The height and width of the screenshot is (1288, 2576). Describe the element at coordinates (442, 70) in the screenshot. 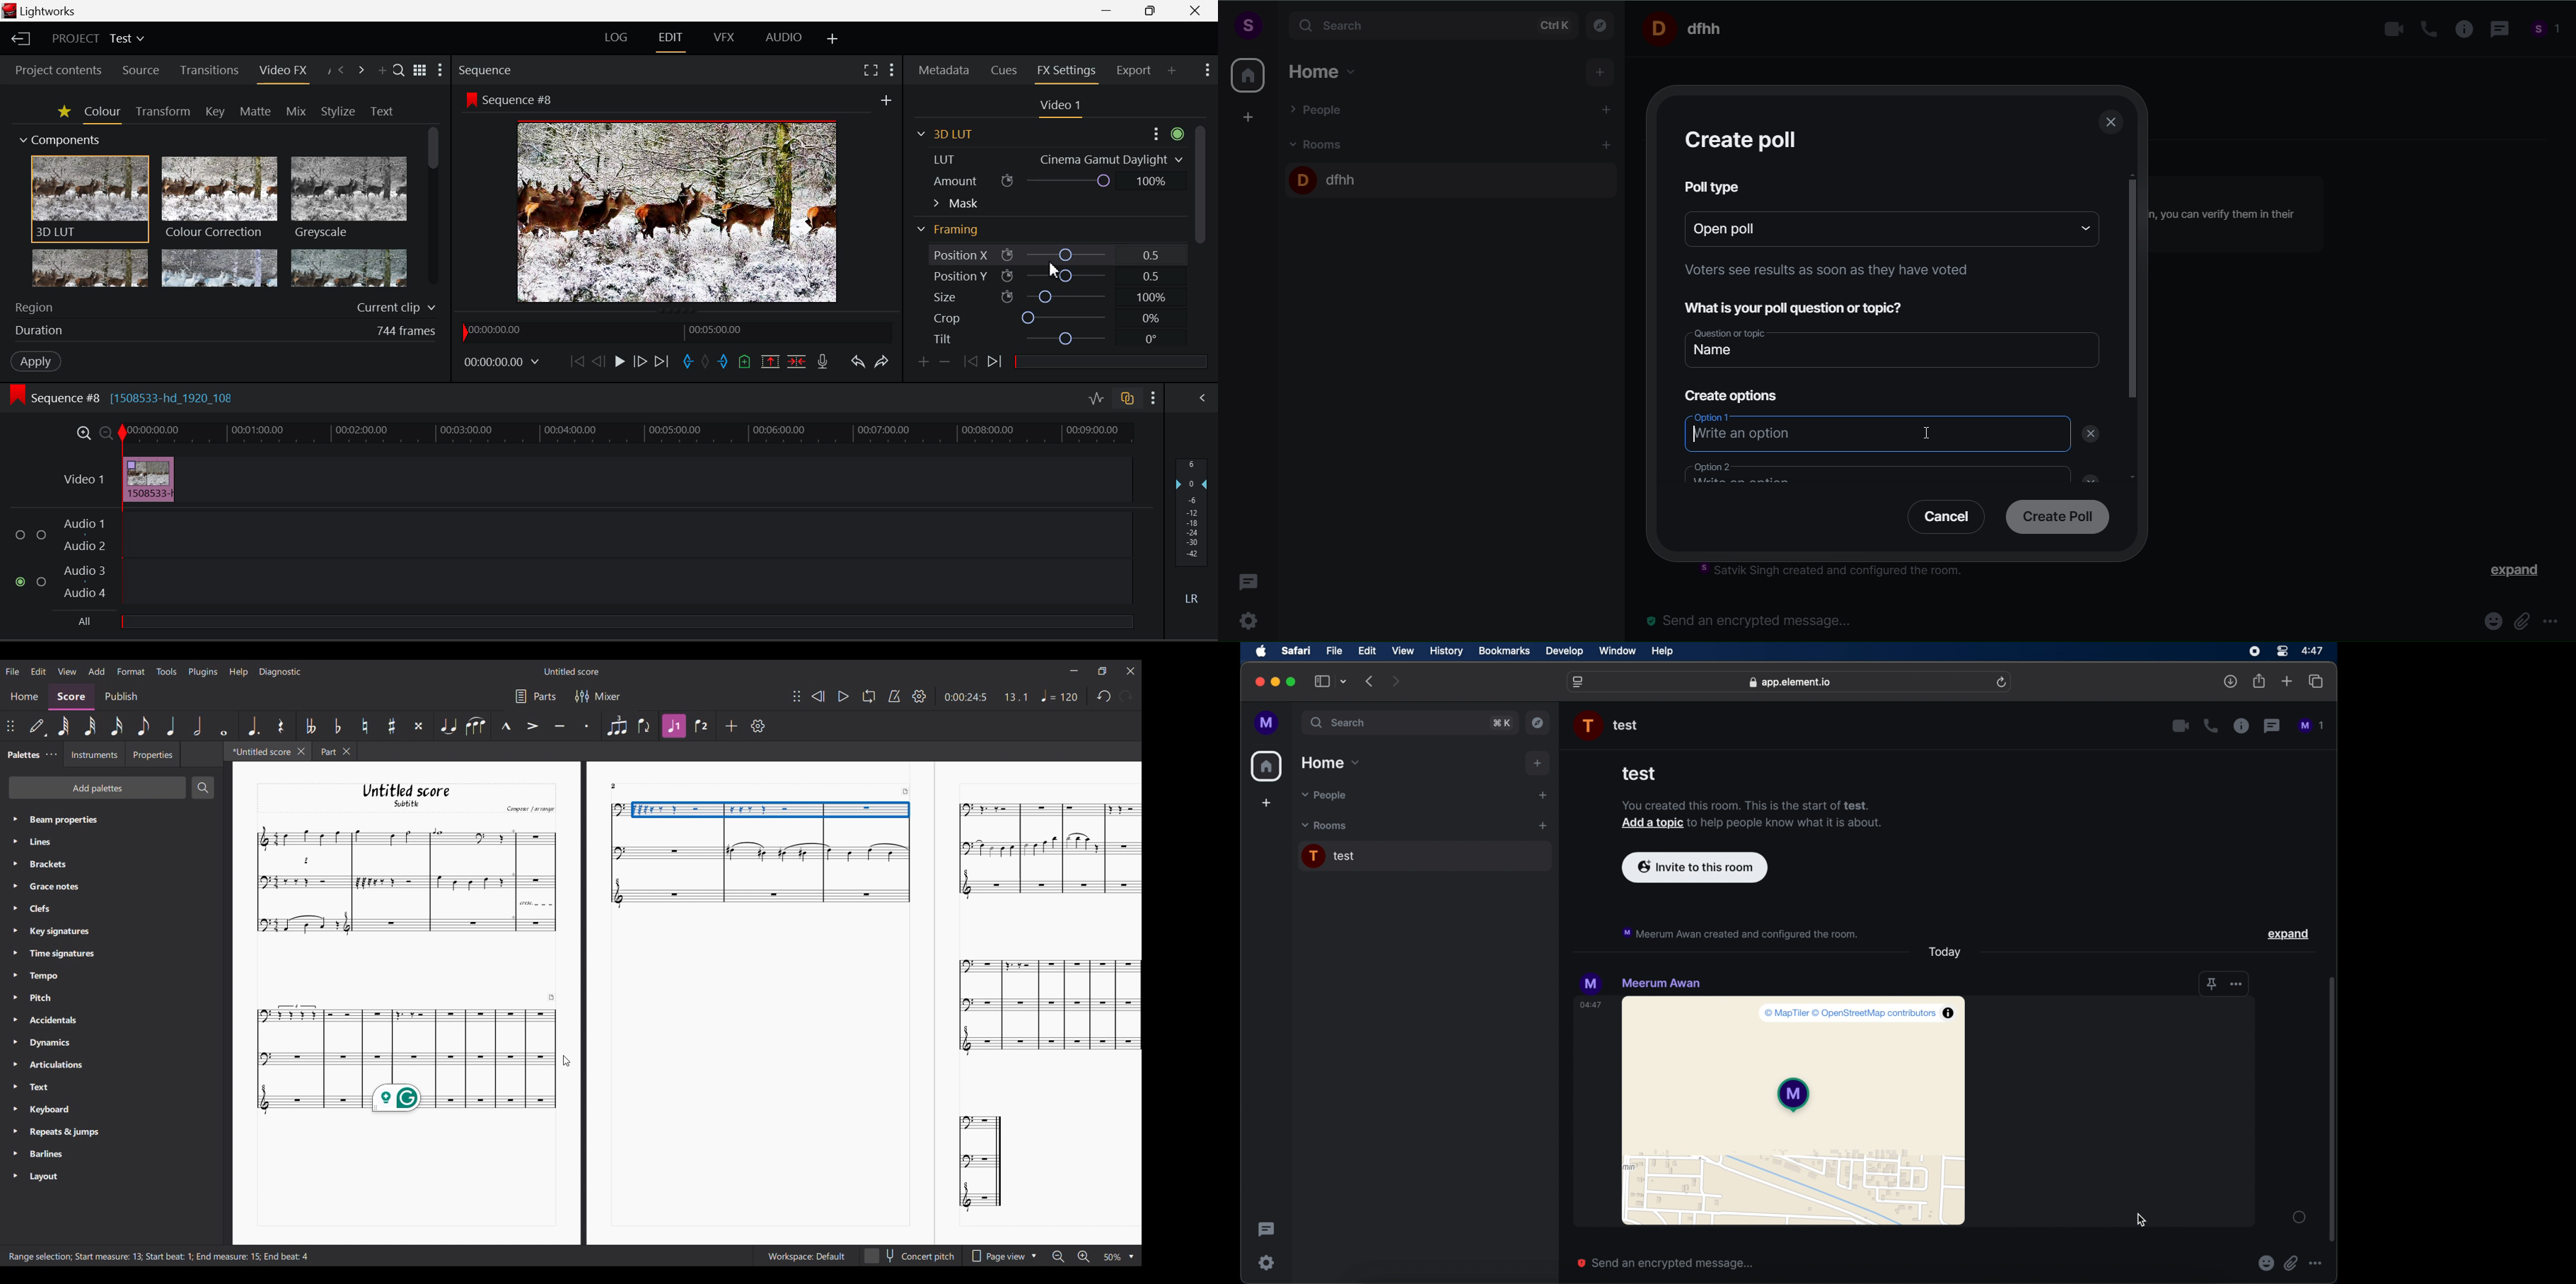

I see `Show Settings` at that location.